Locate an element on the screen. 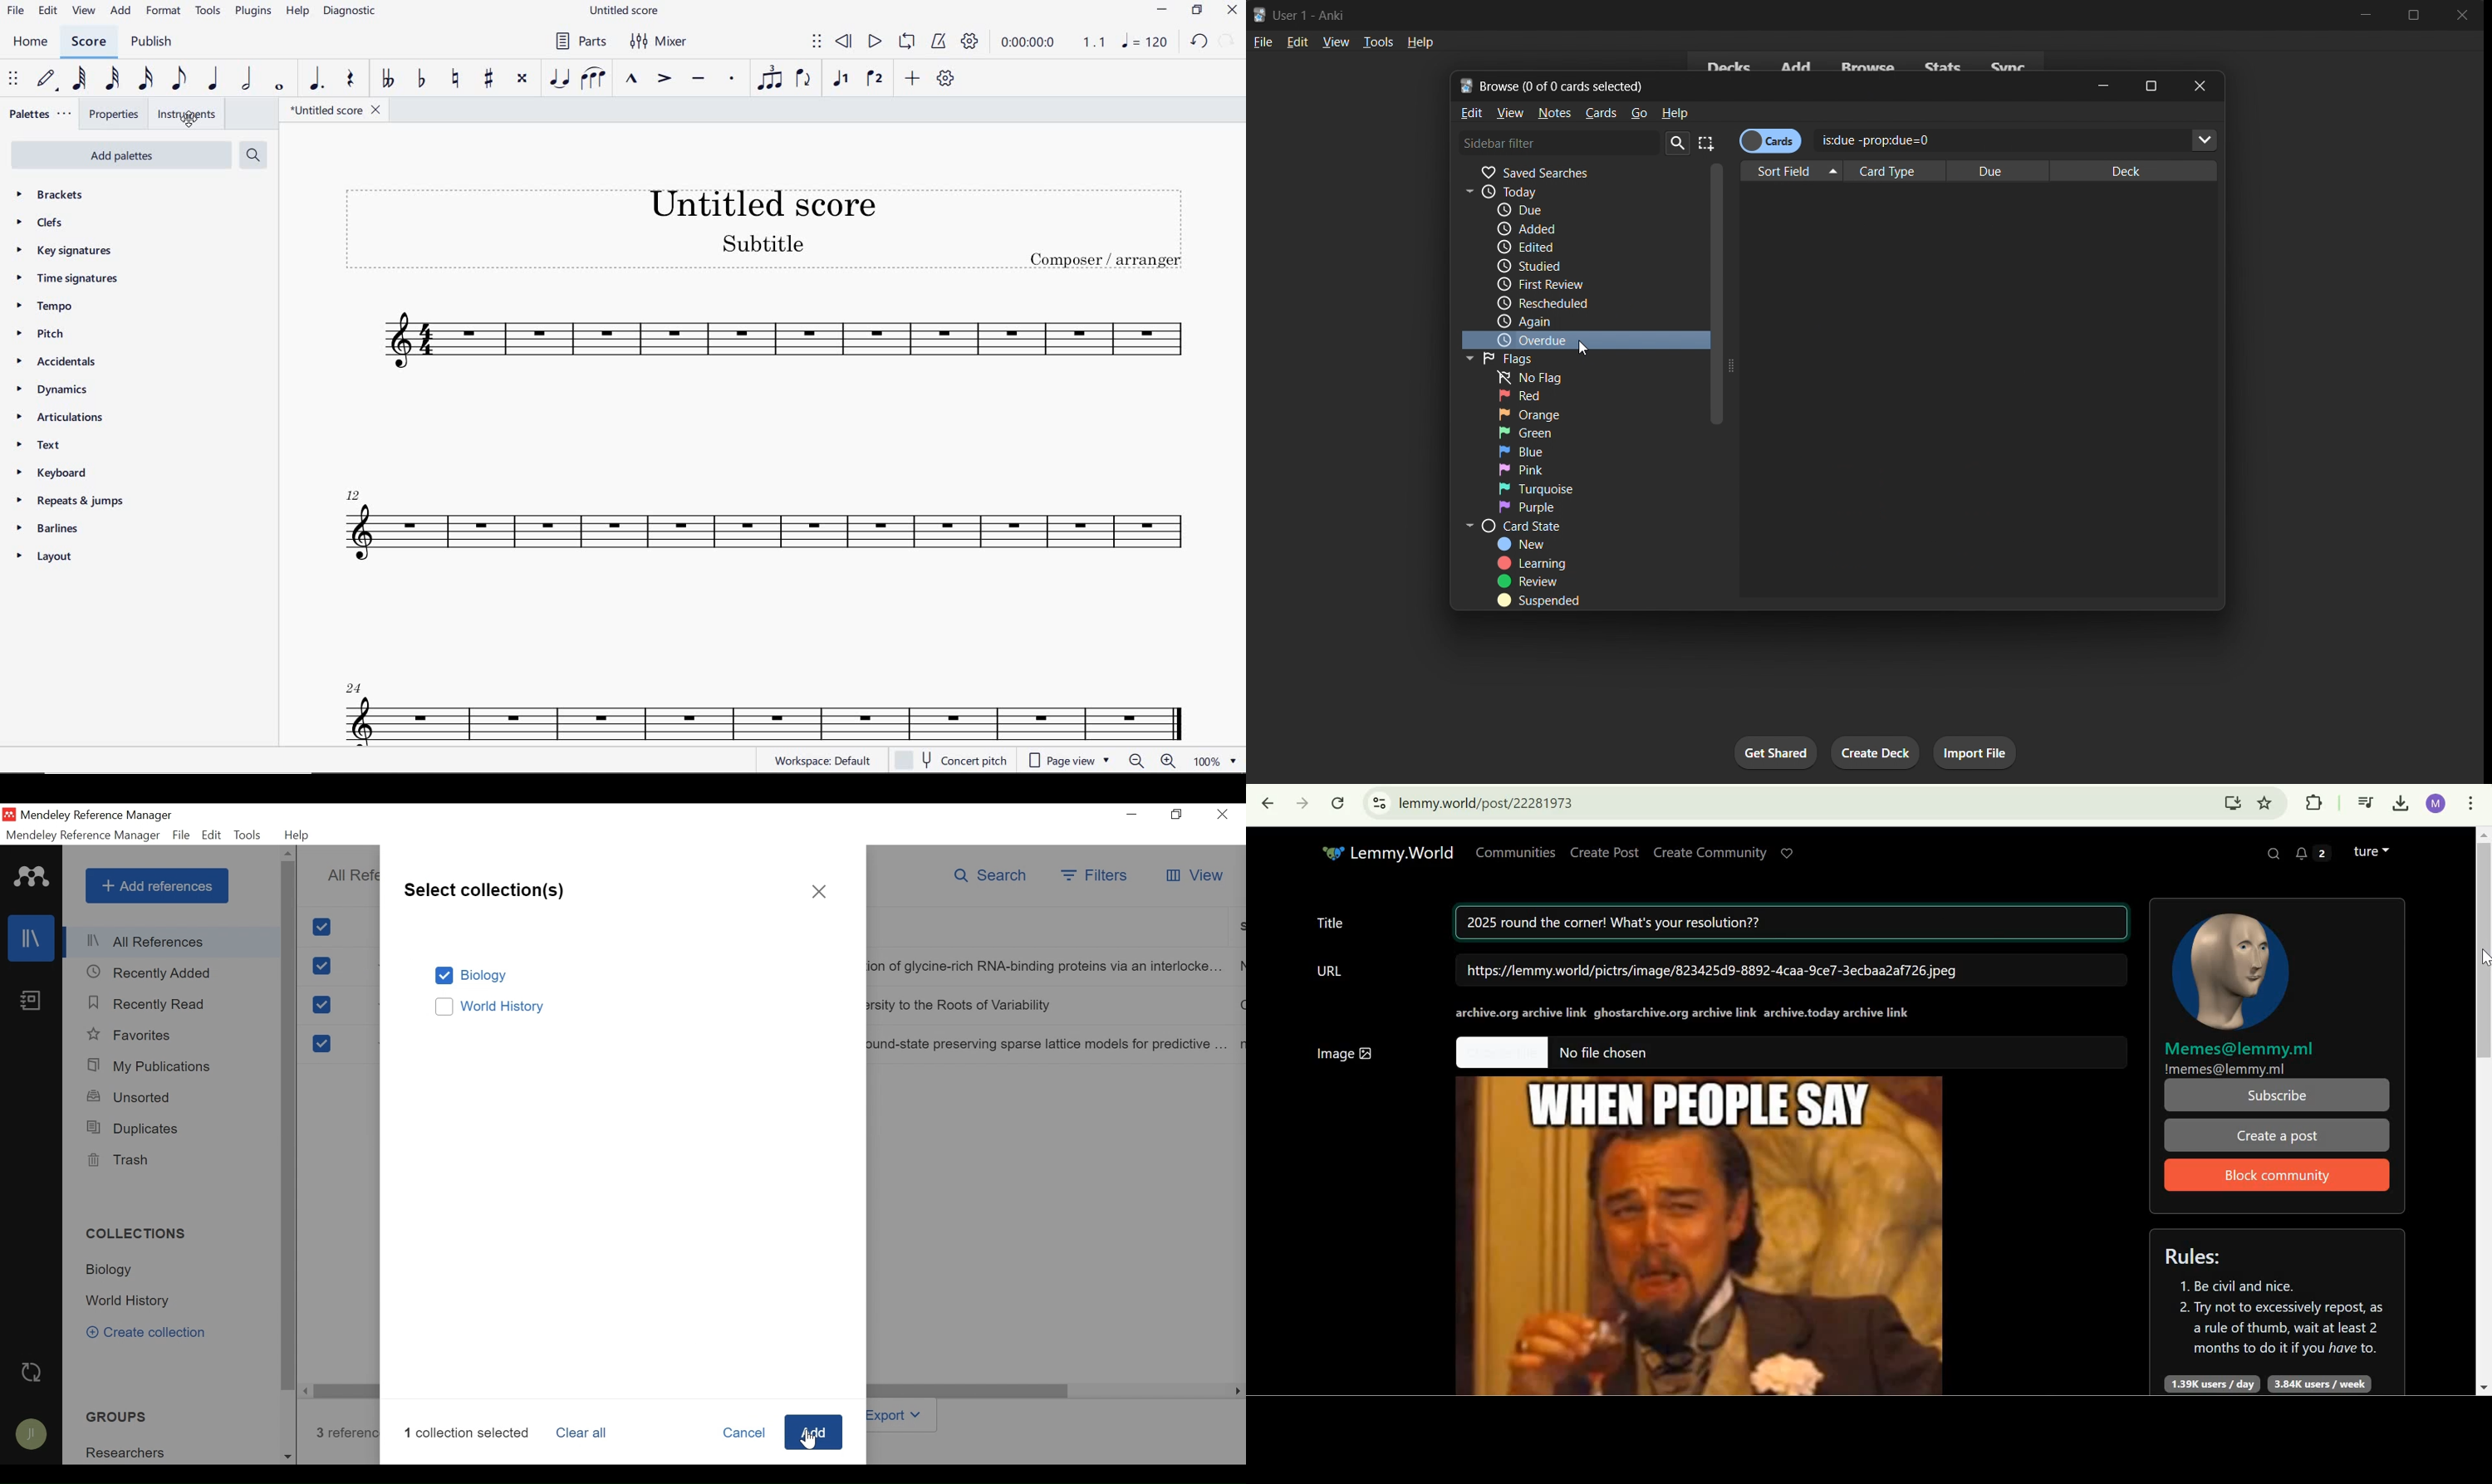 This screenshot has width=2492, height=1484. ADD is located at coordinates (913, 79).